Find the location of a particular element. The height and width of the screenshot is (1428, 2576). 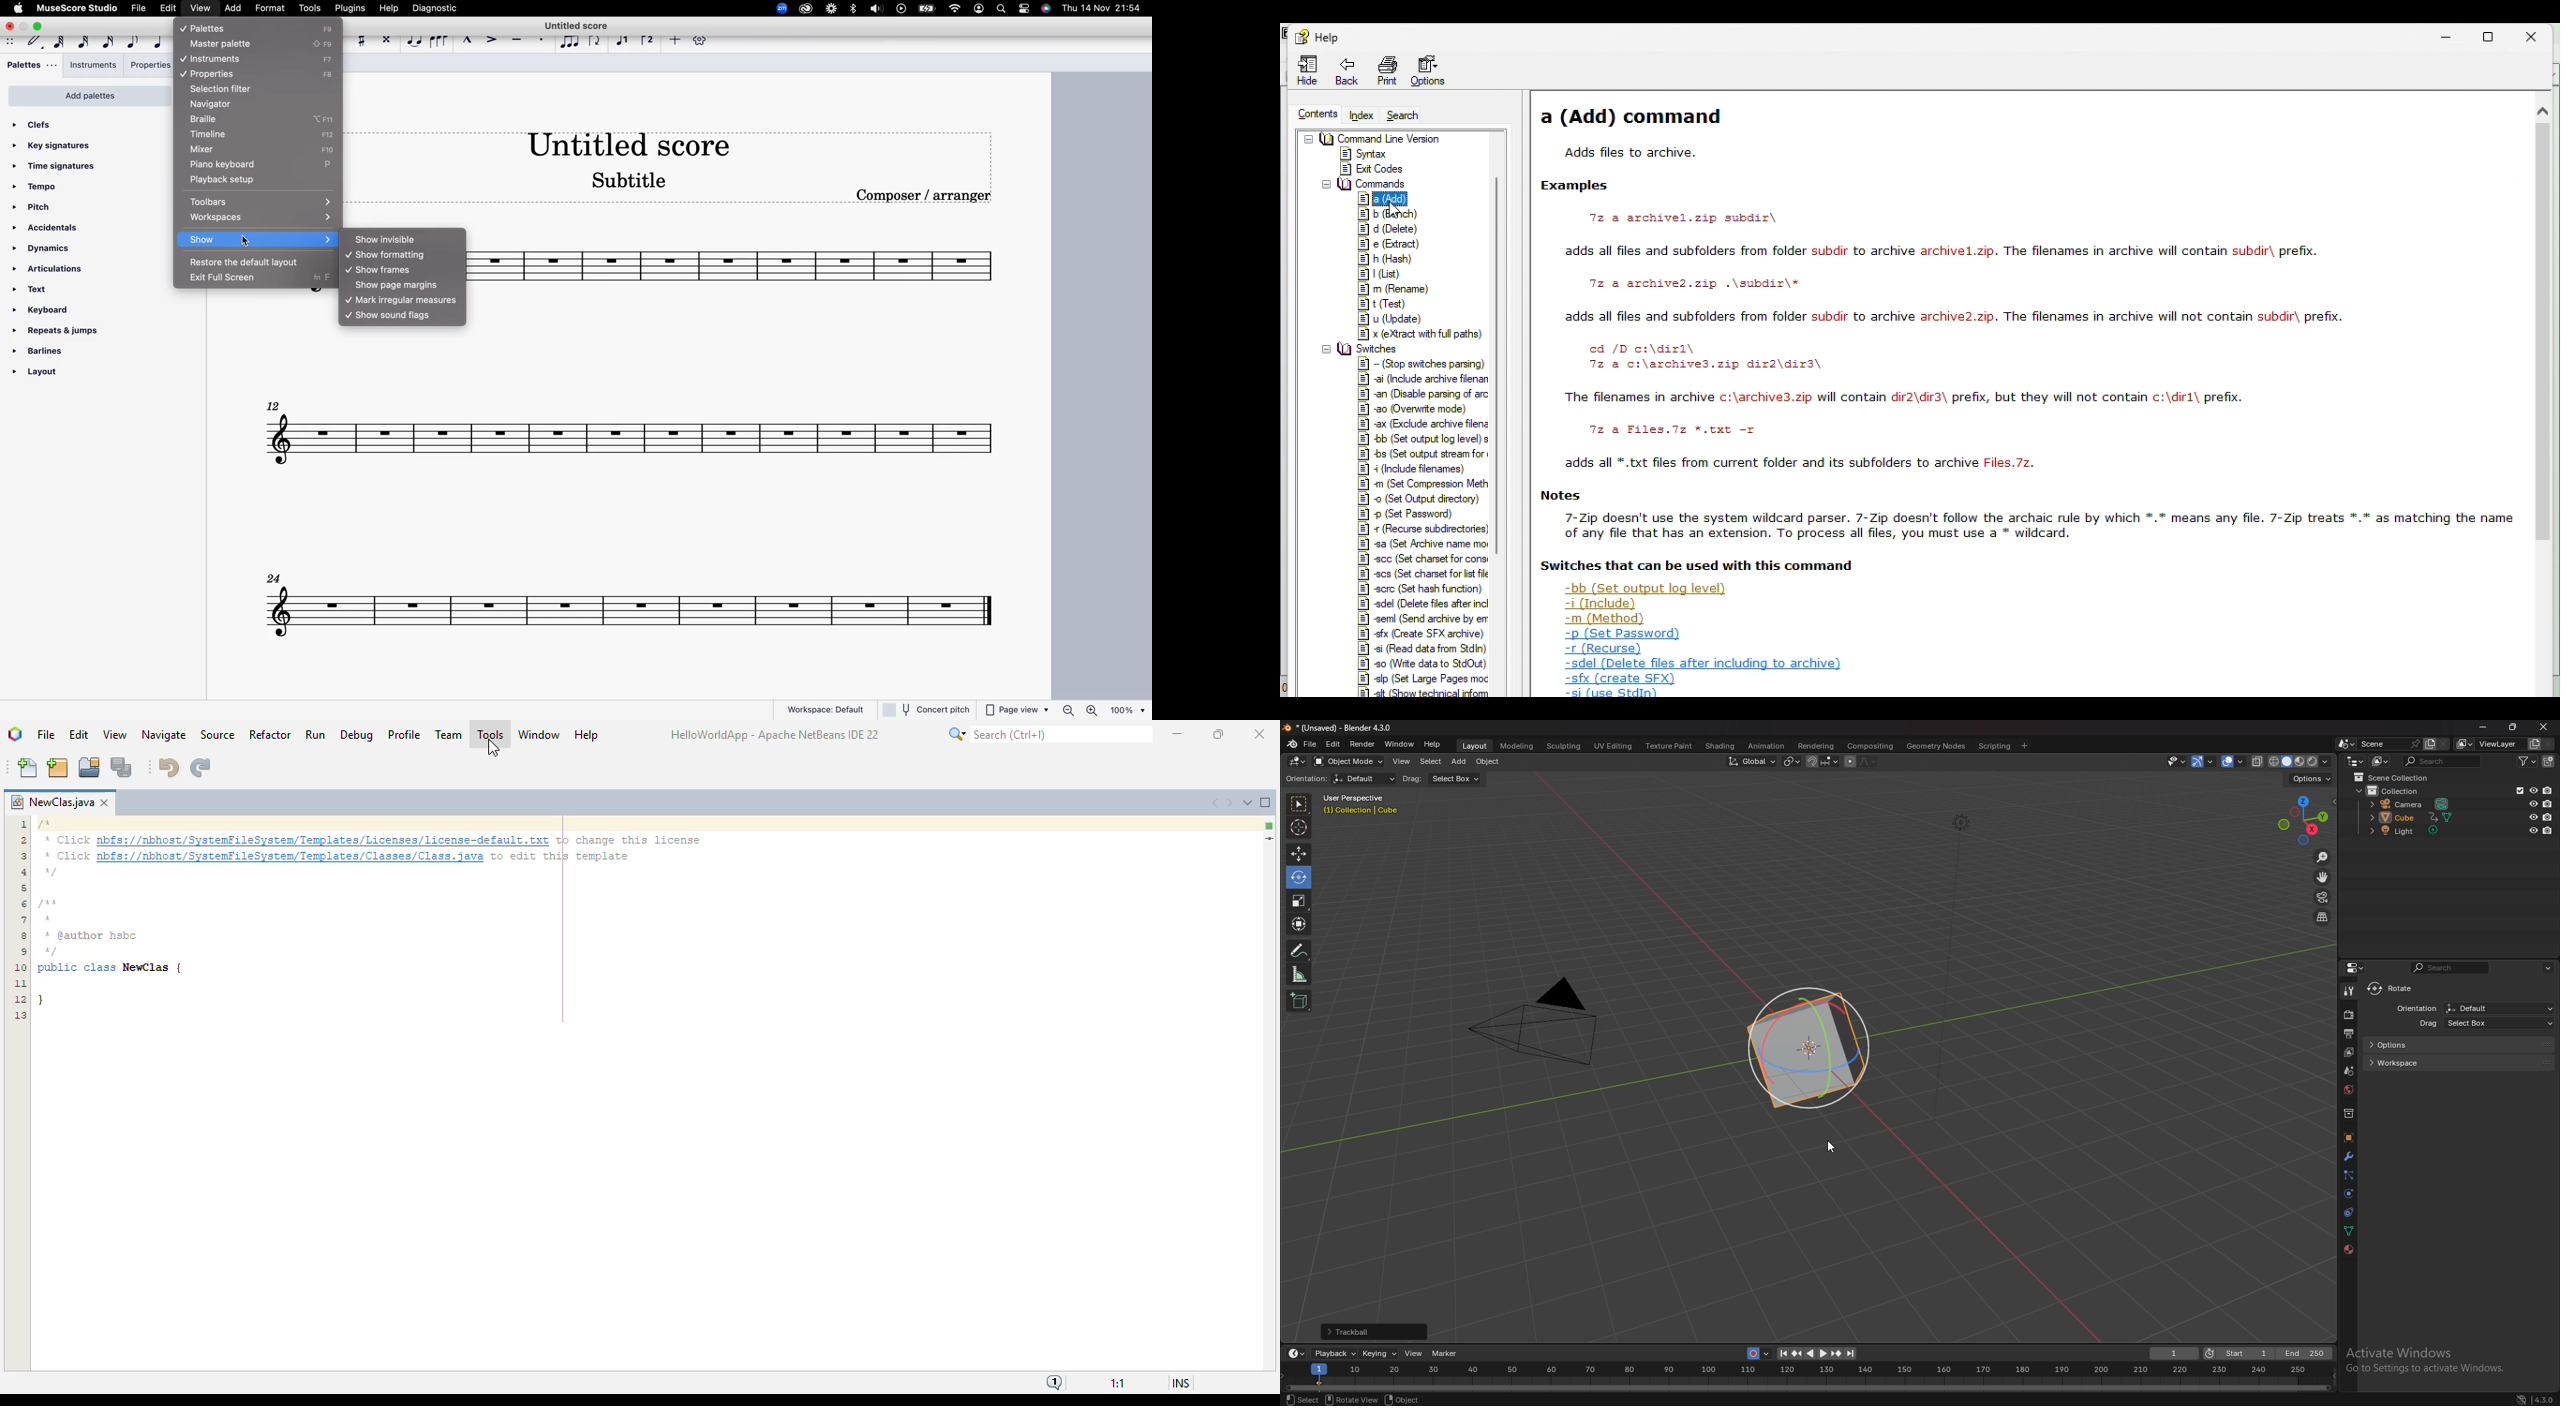

particles is located at coordinates (2349, 1176).